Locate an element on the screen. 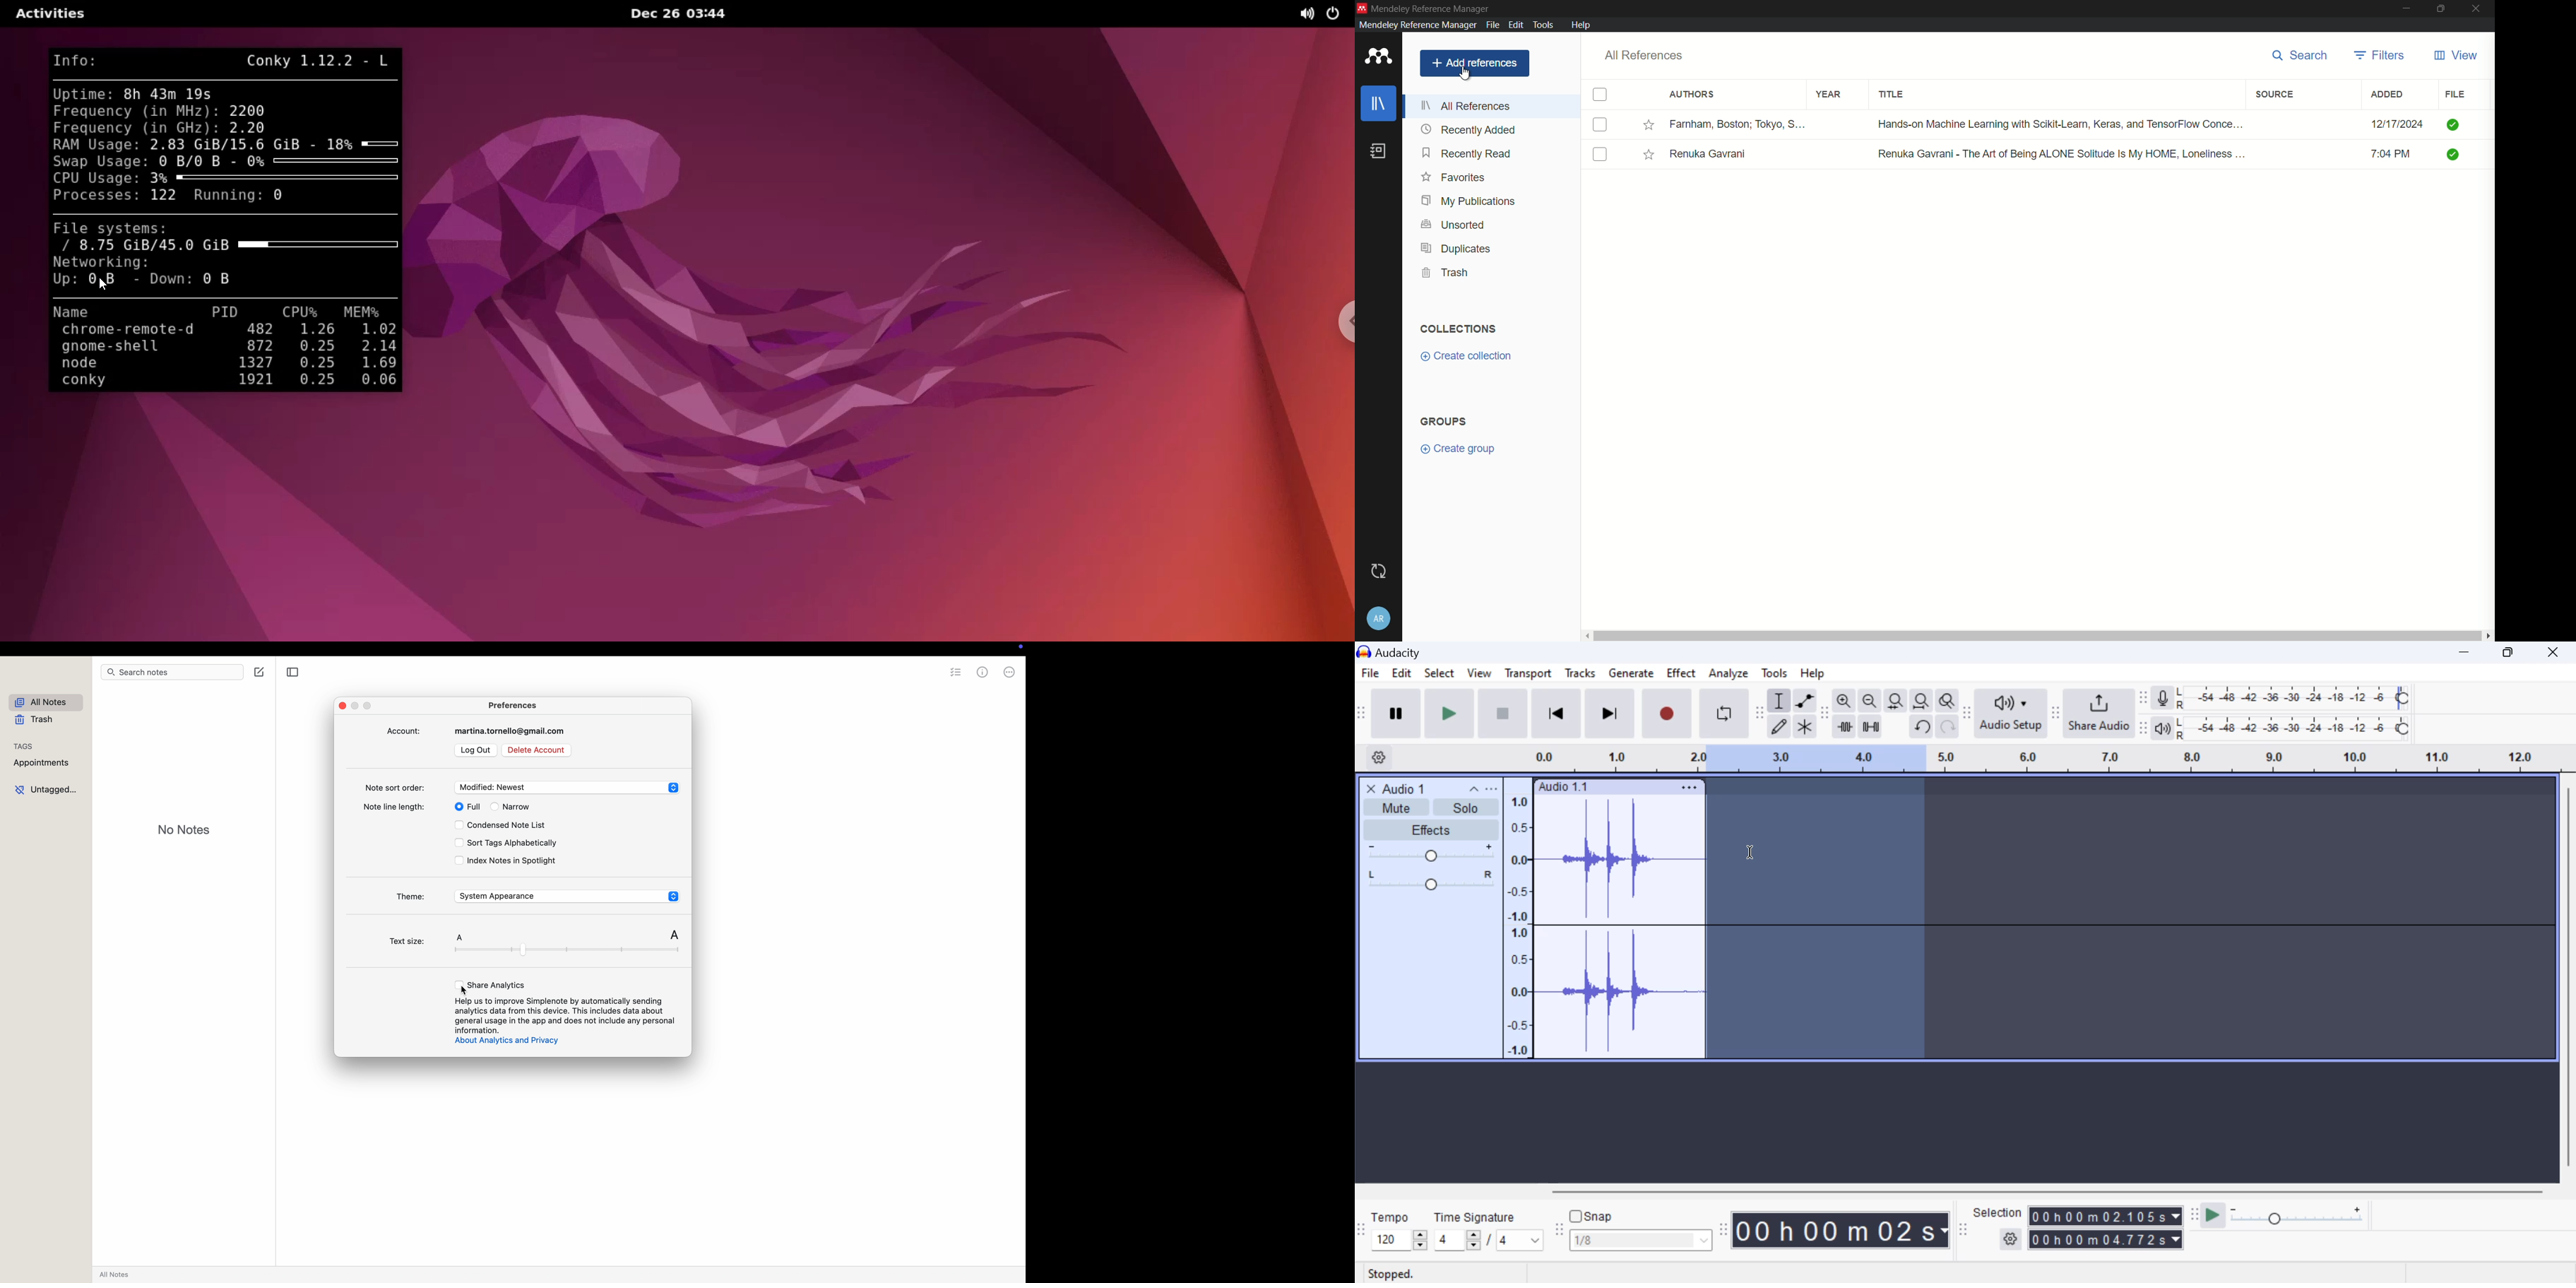  recently read is located at coordinates (1466, 153).